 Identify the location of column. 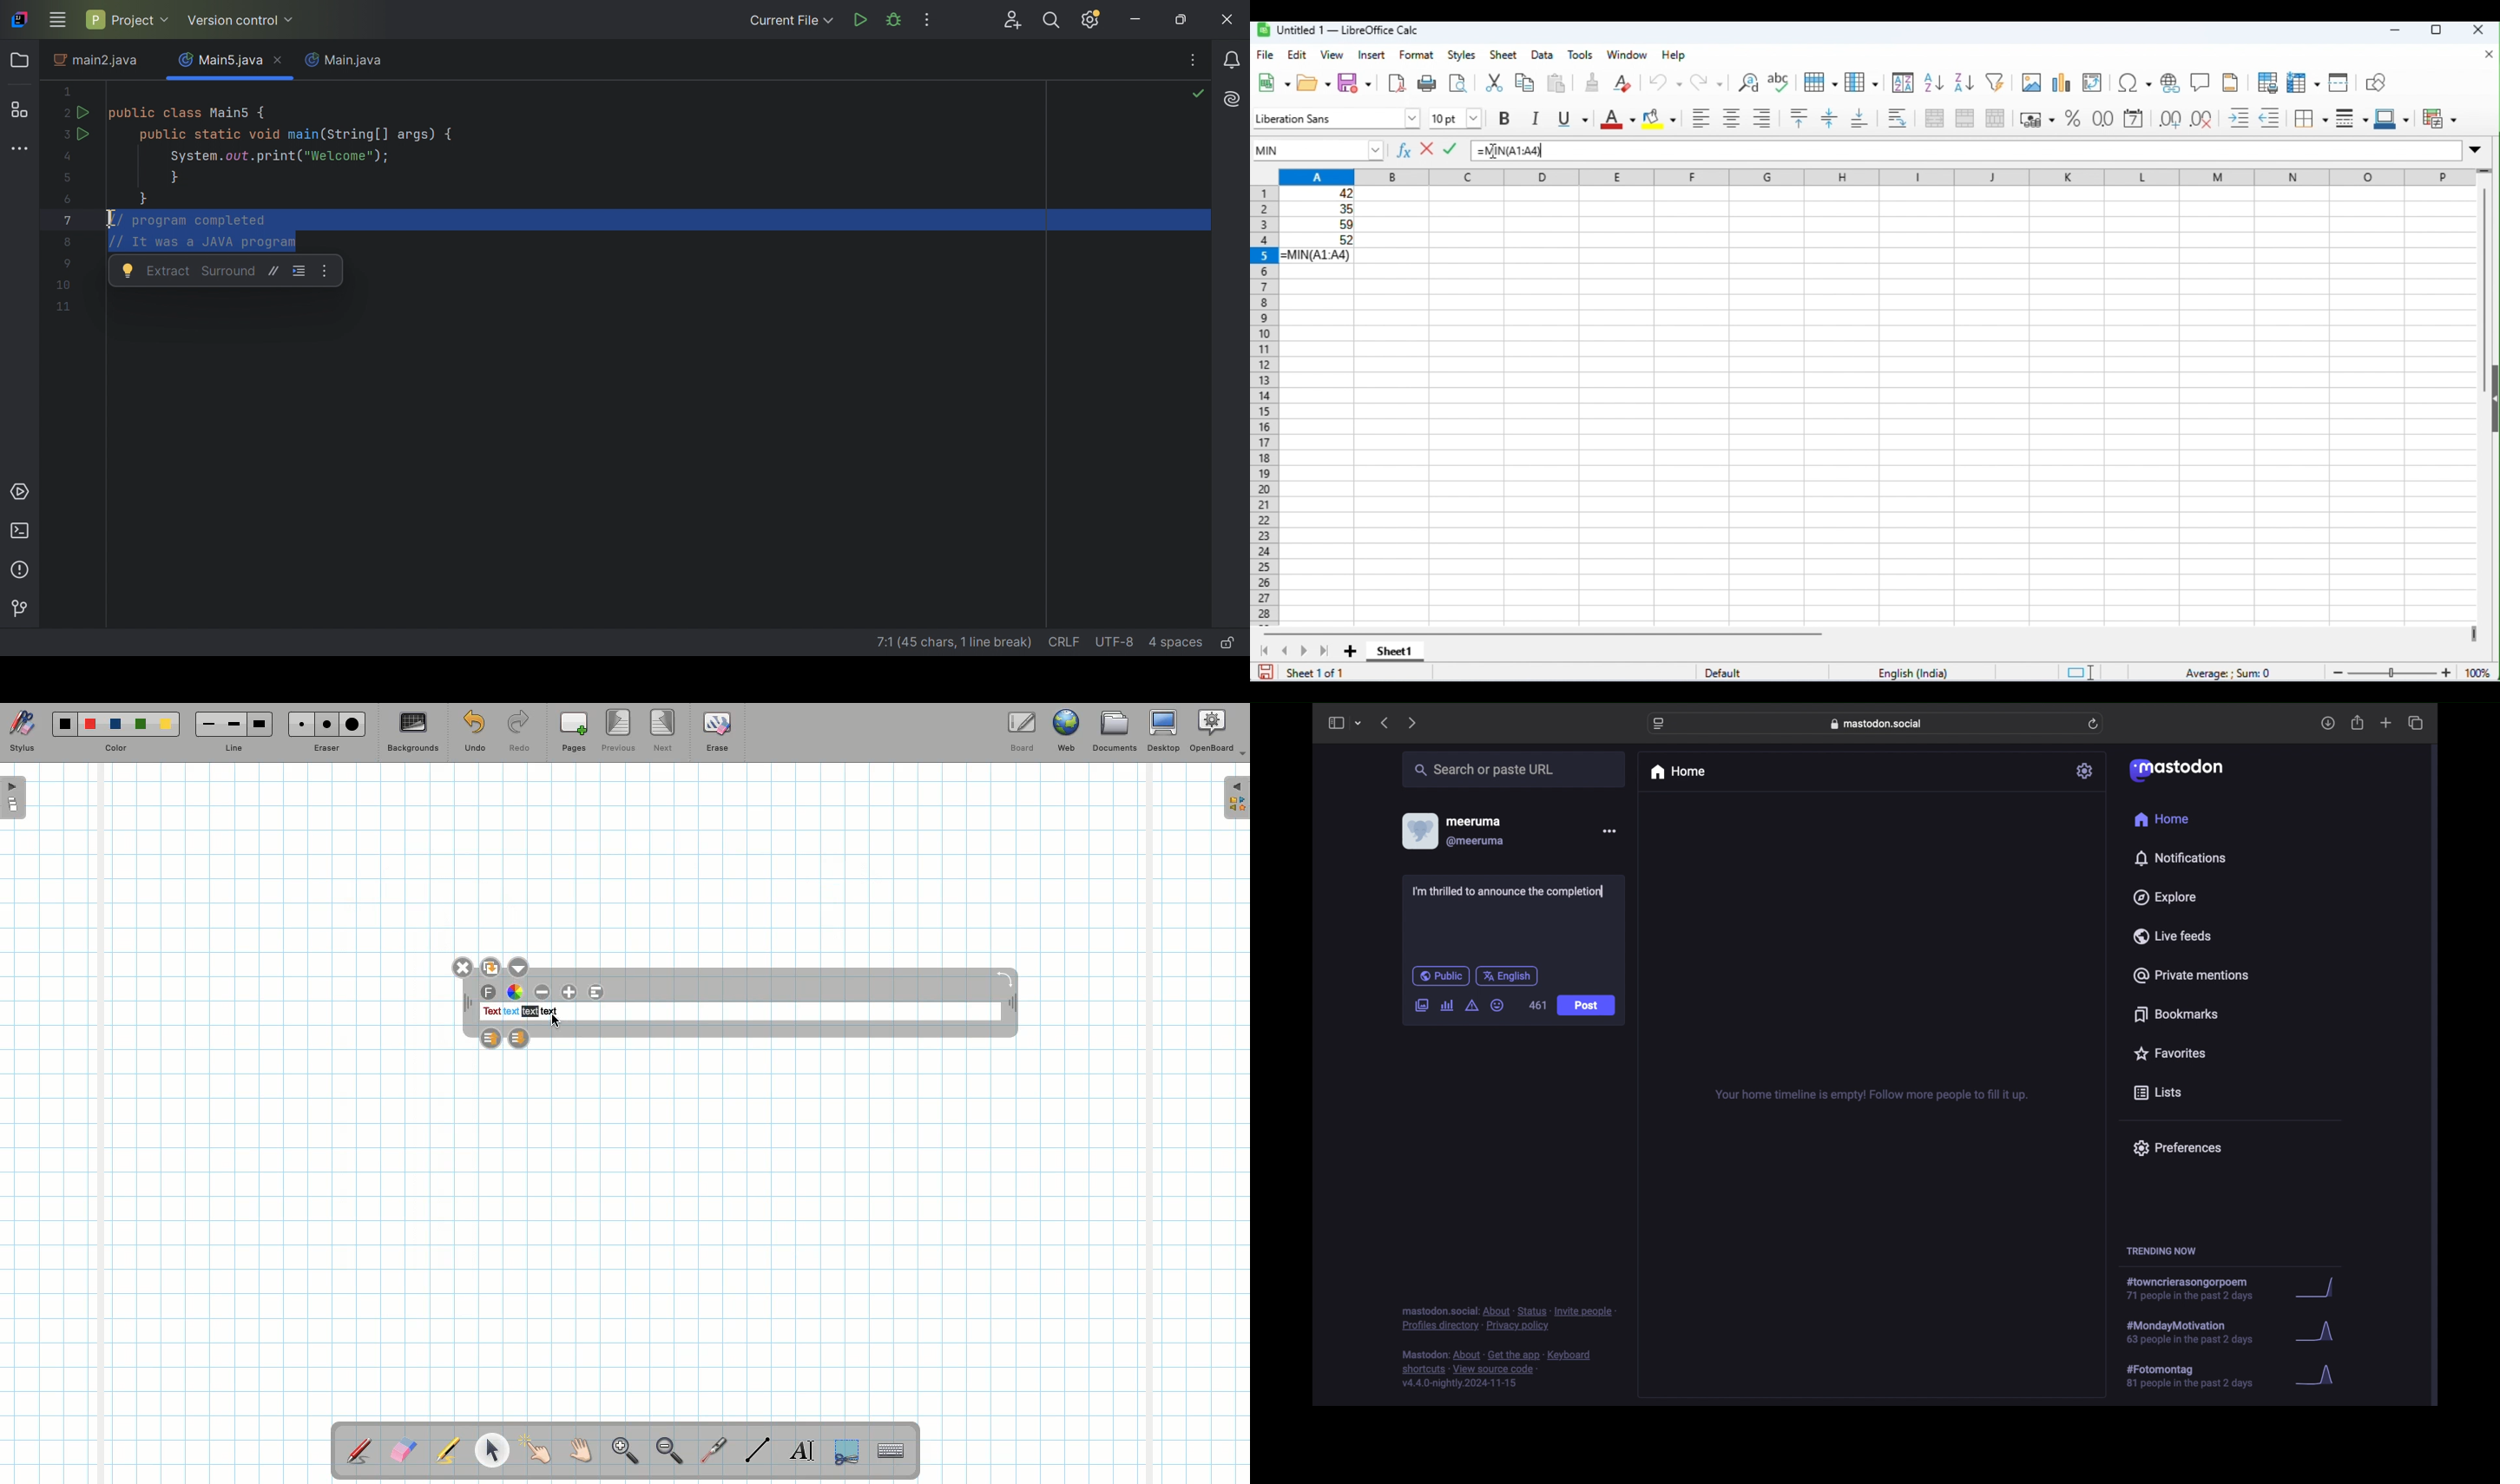
(1860, 82).